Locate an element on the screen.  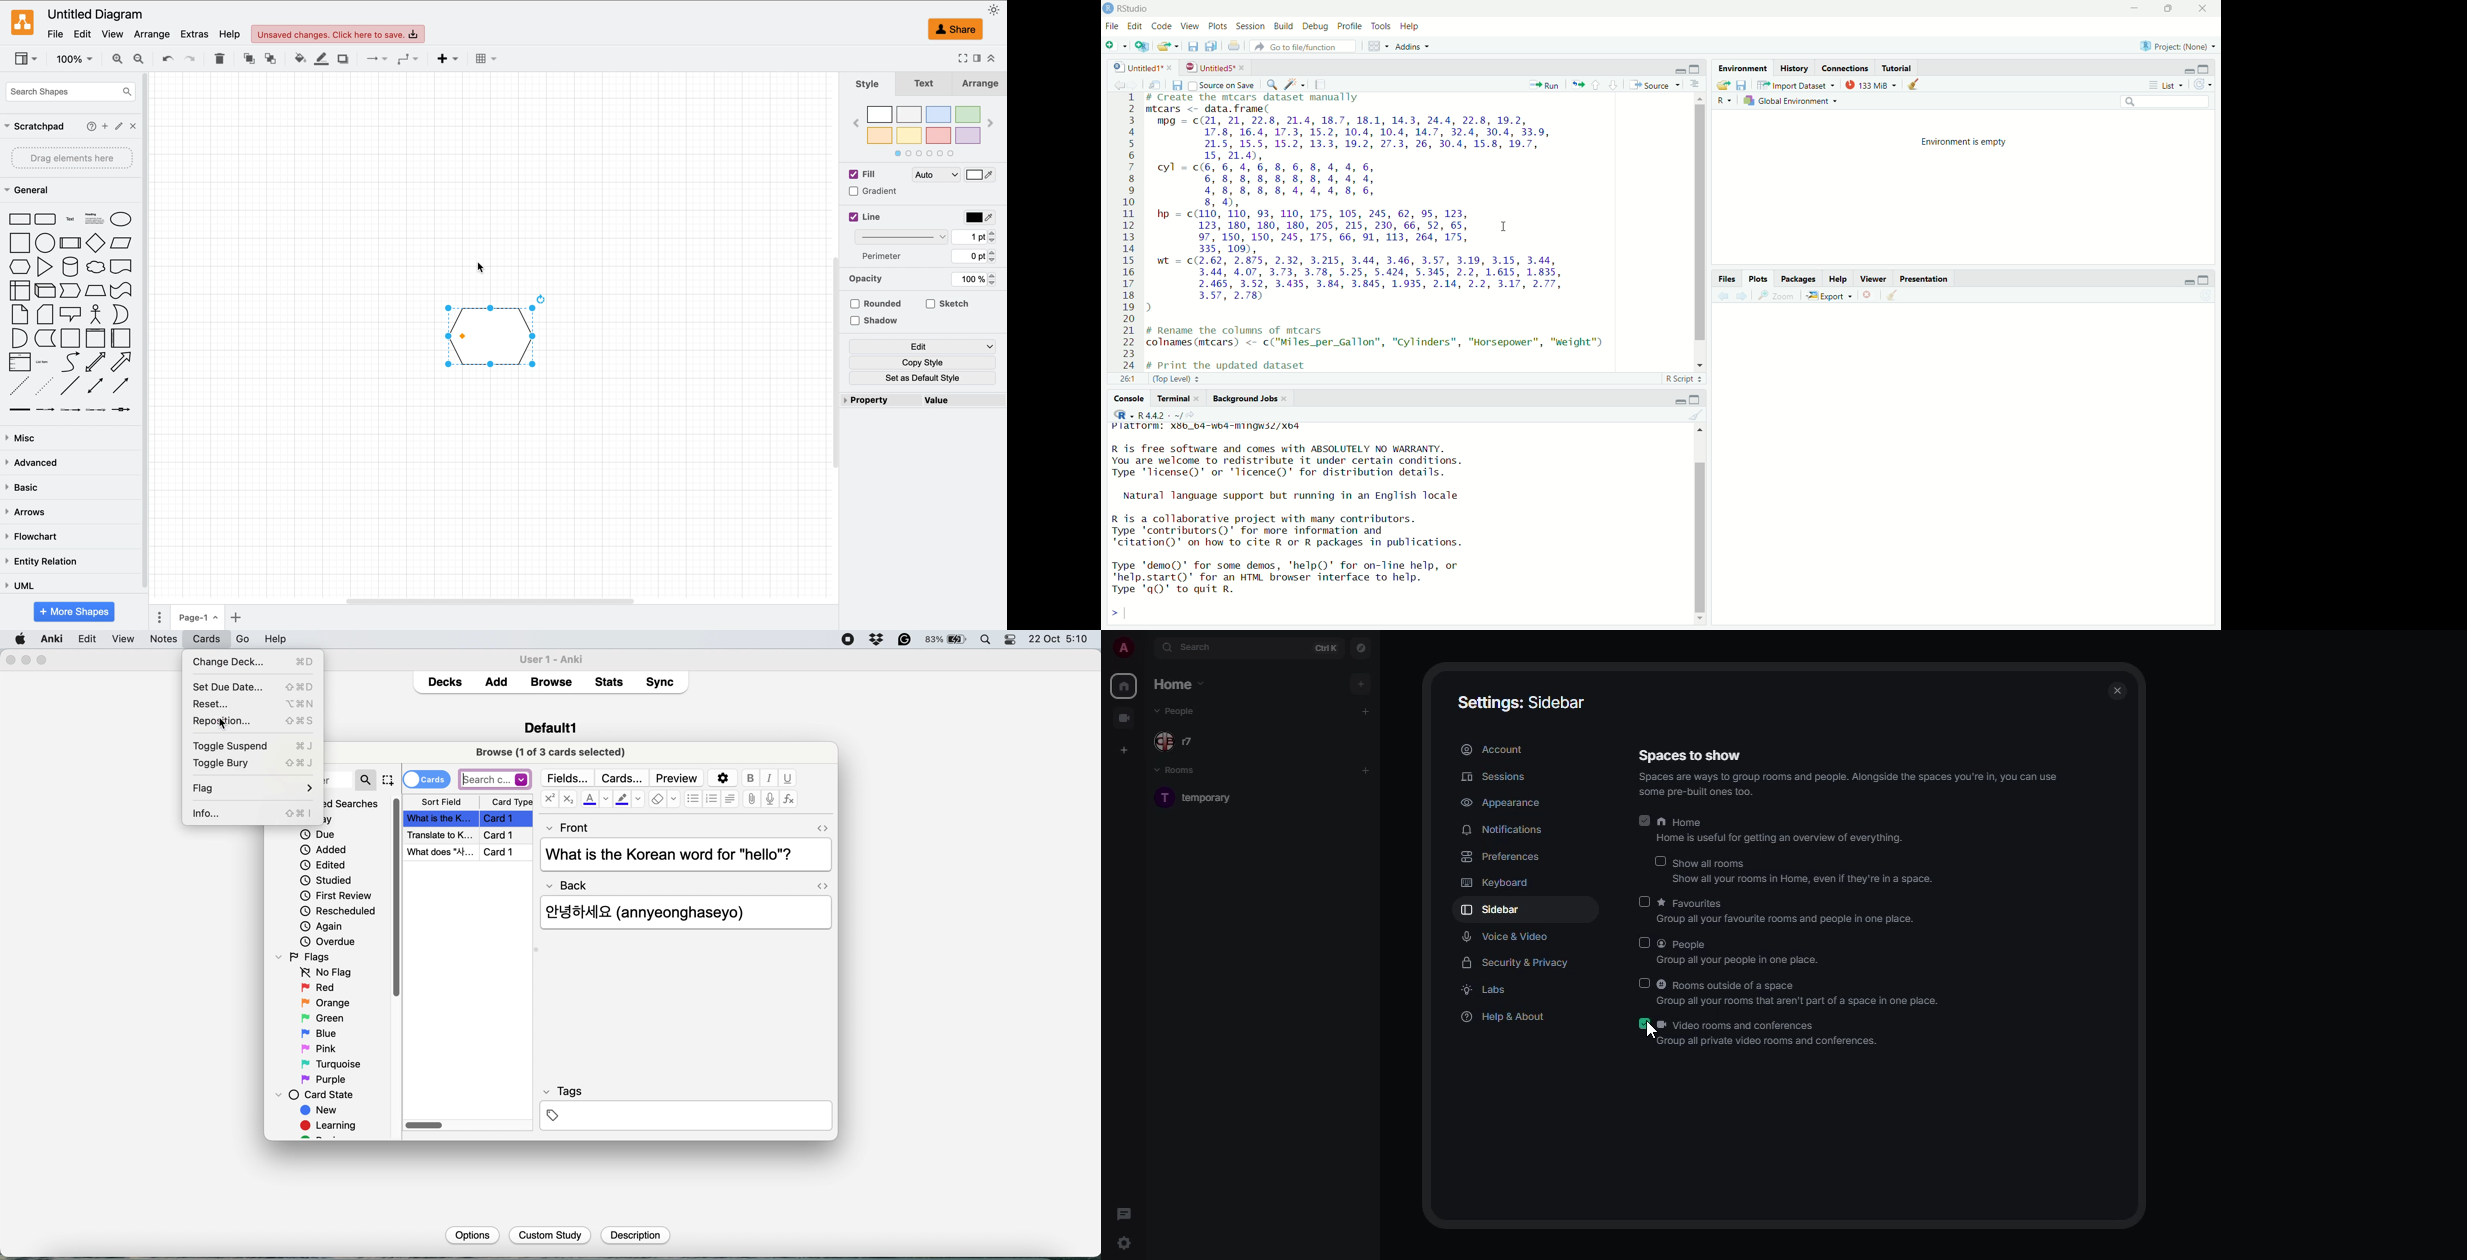
cursor is located at coordinates (1502, 226).